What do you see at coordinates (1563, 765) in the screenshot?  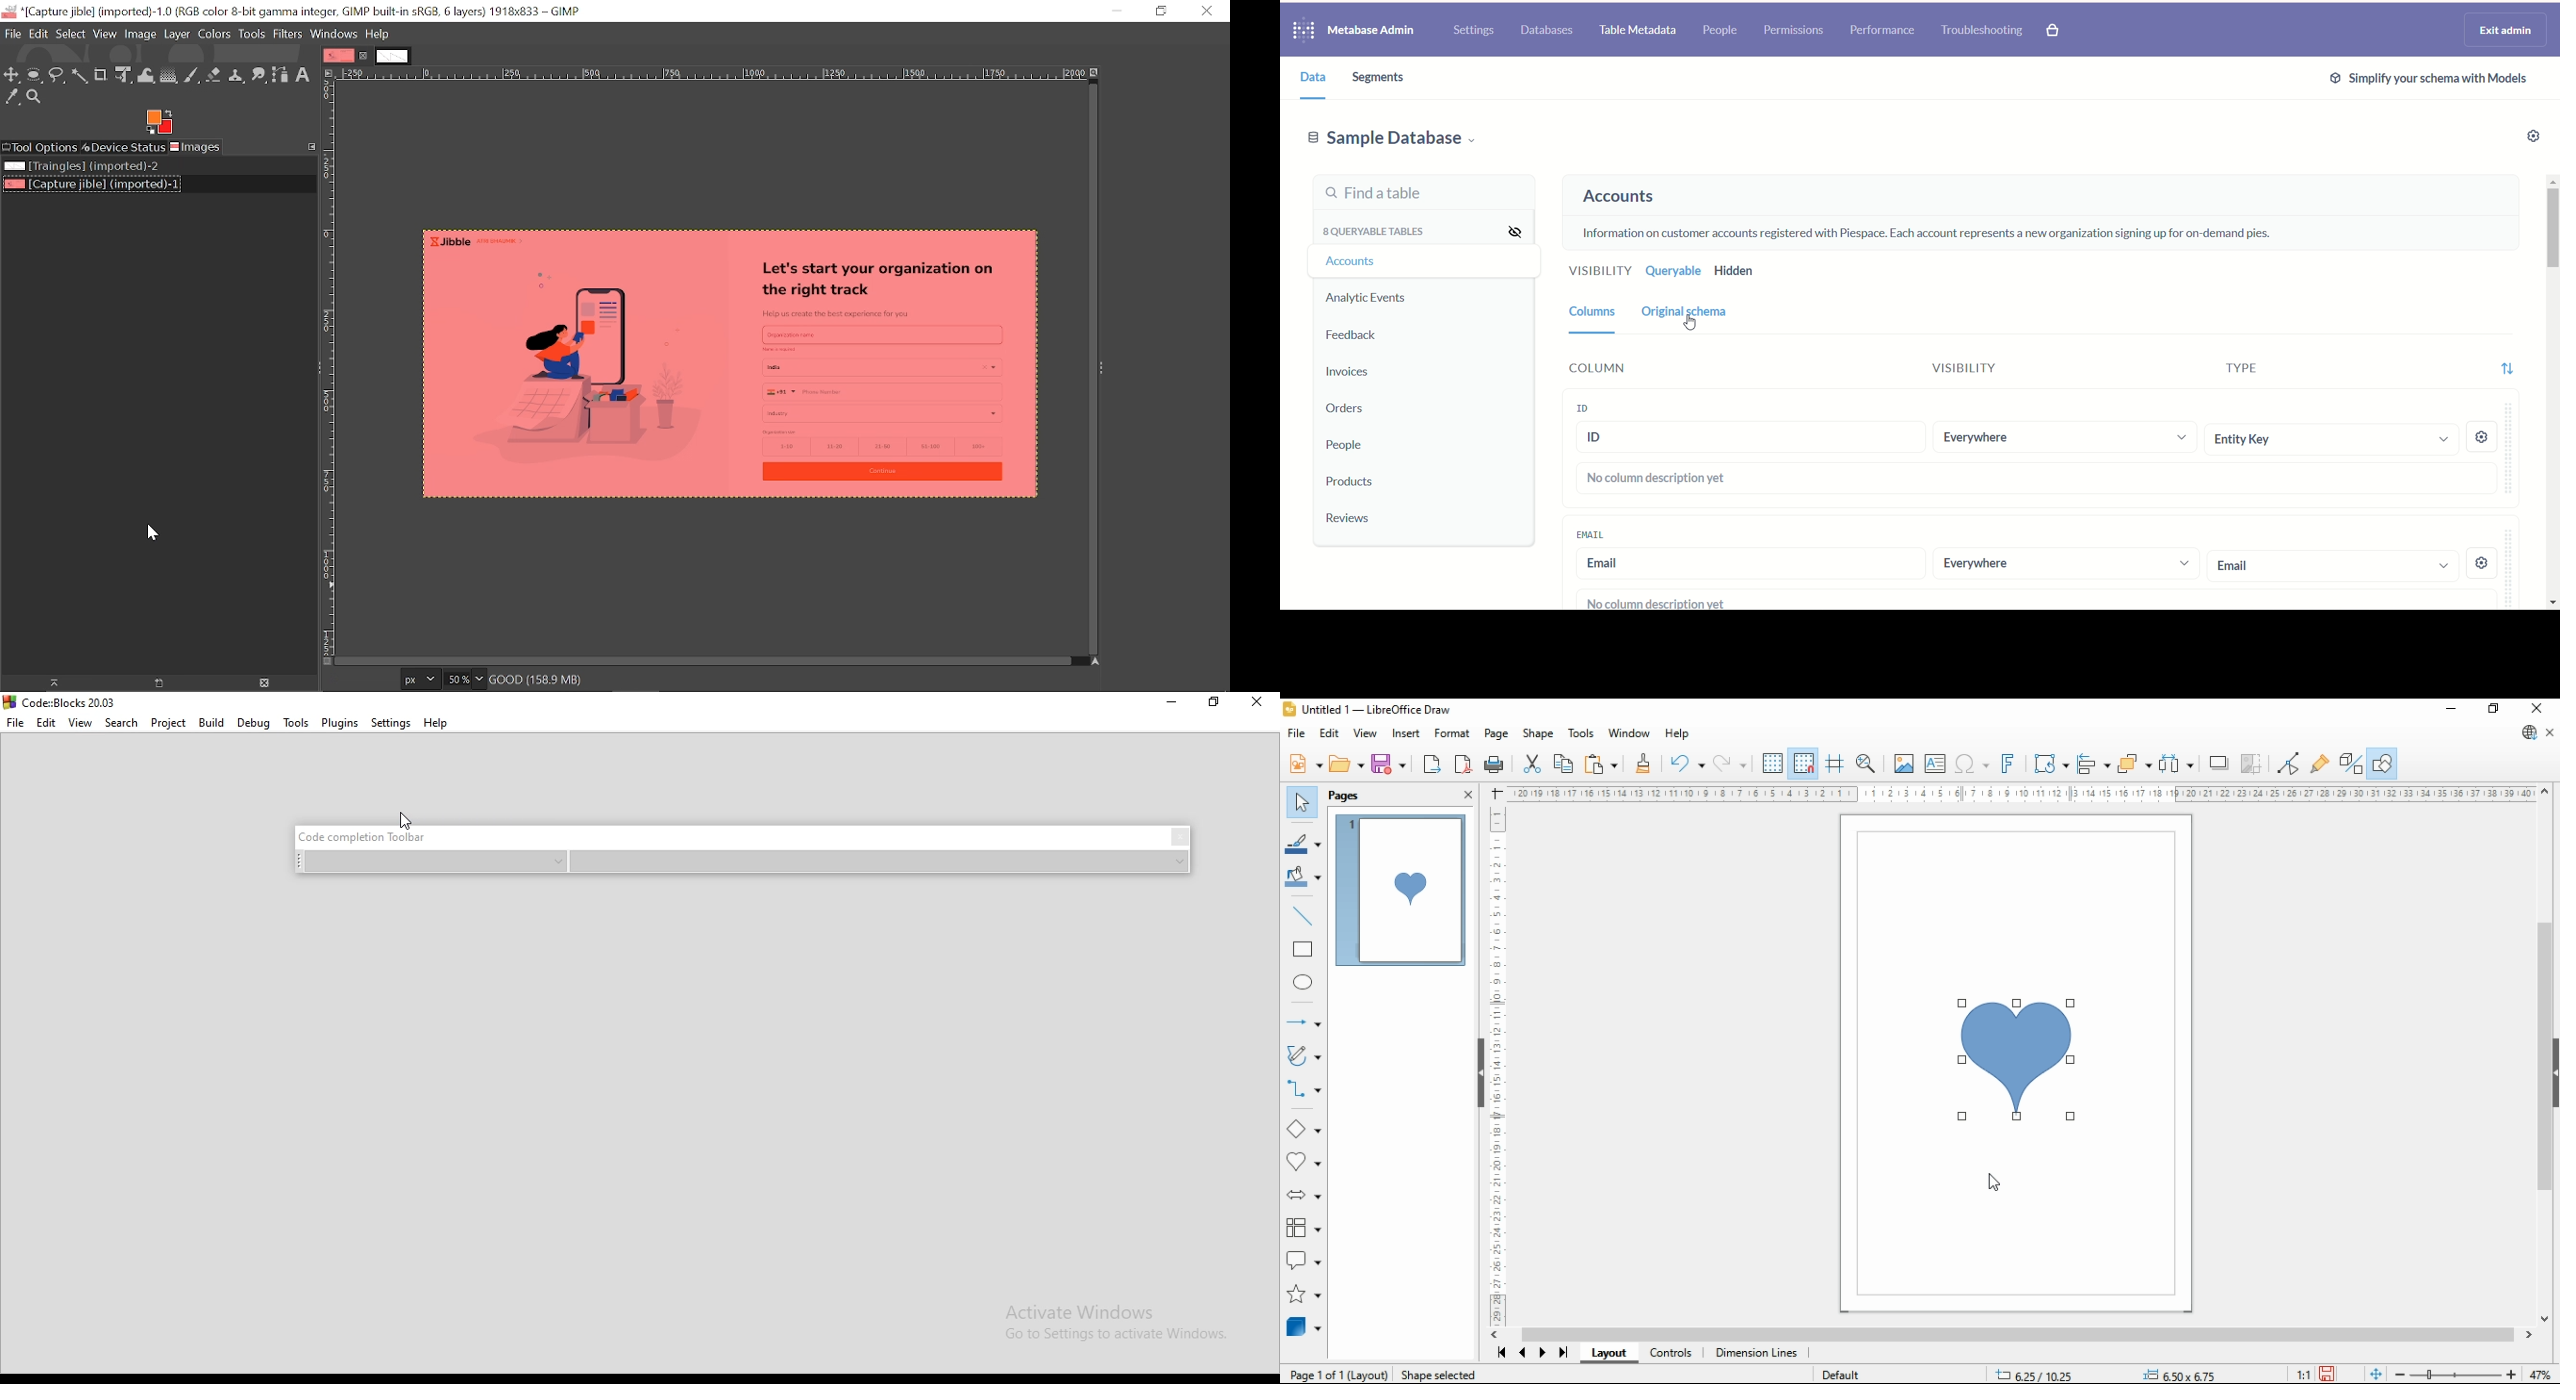 I see `copy` at bounding box center [1563, 765].